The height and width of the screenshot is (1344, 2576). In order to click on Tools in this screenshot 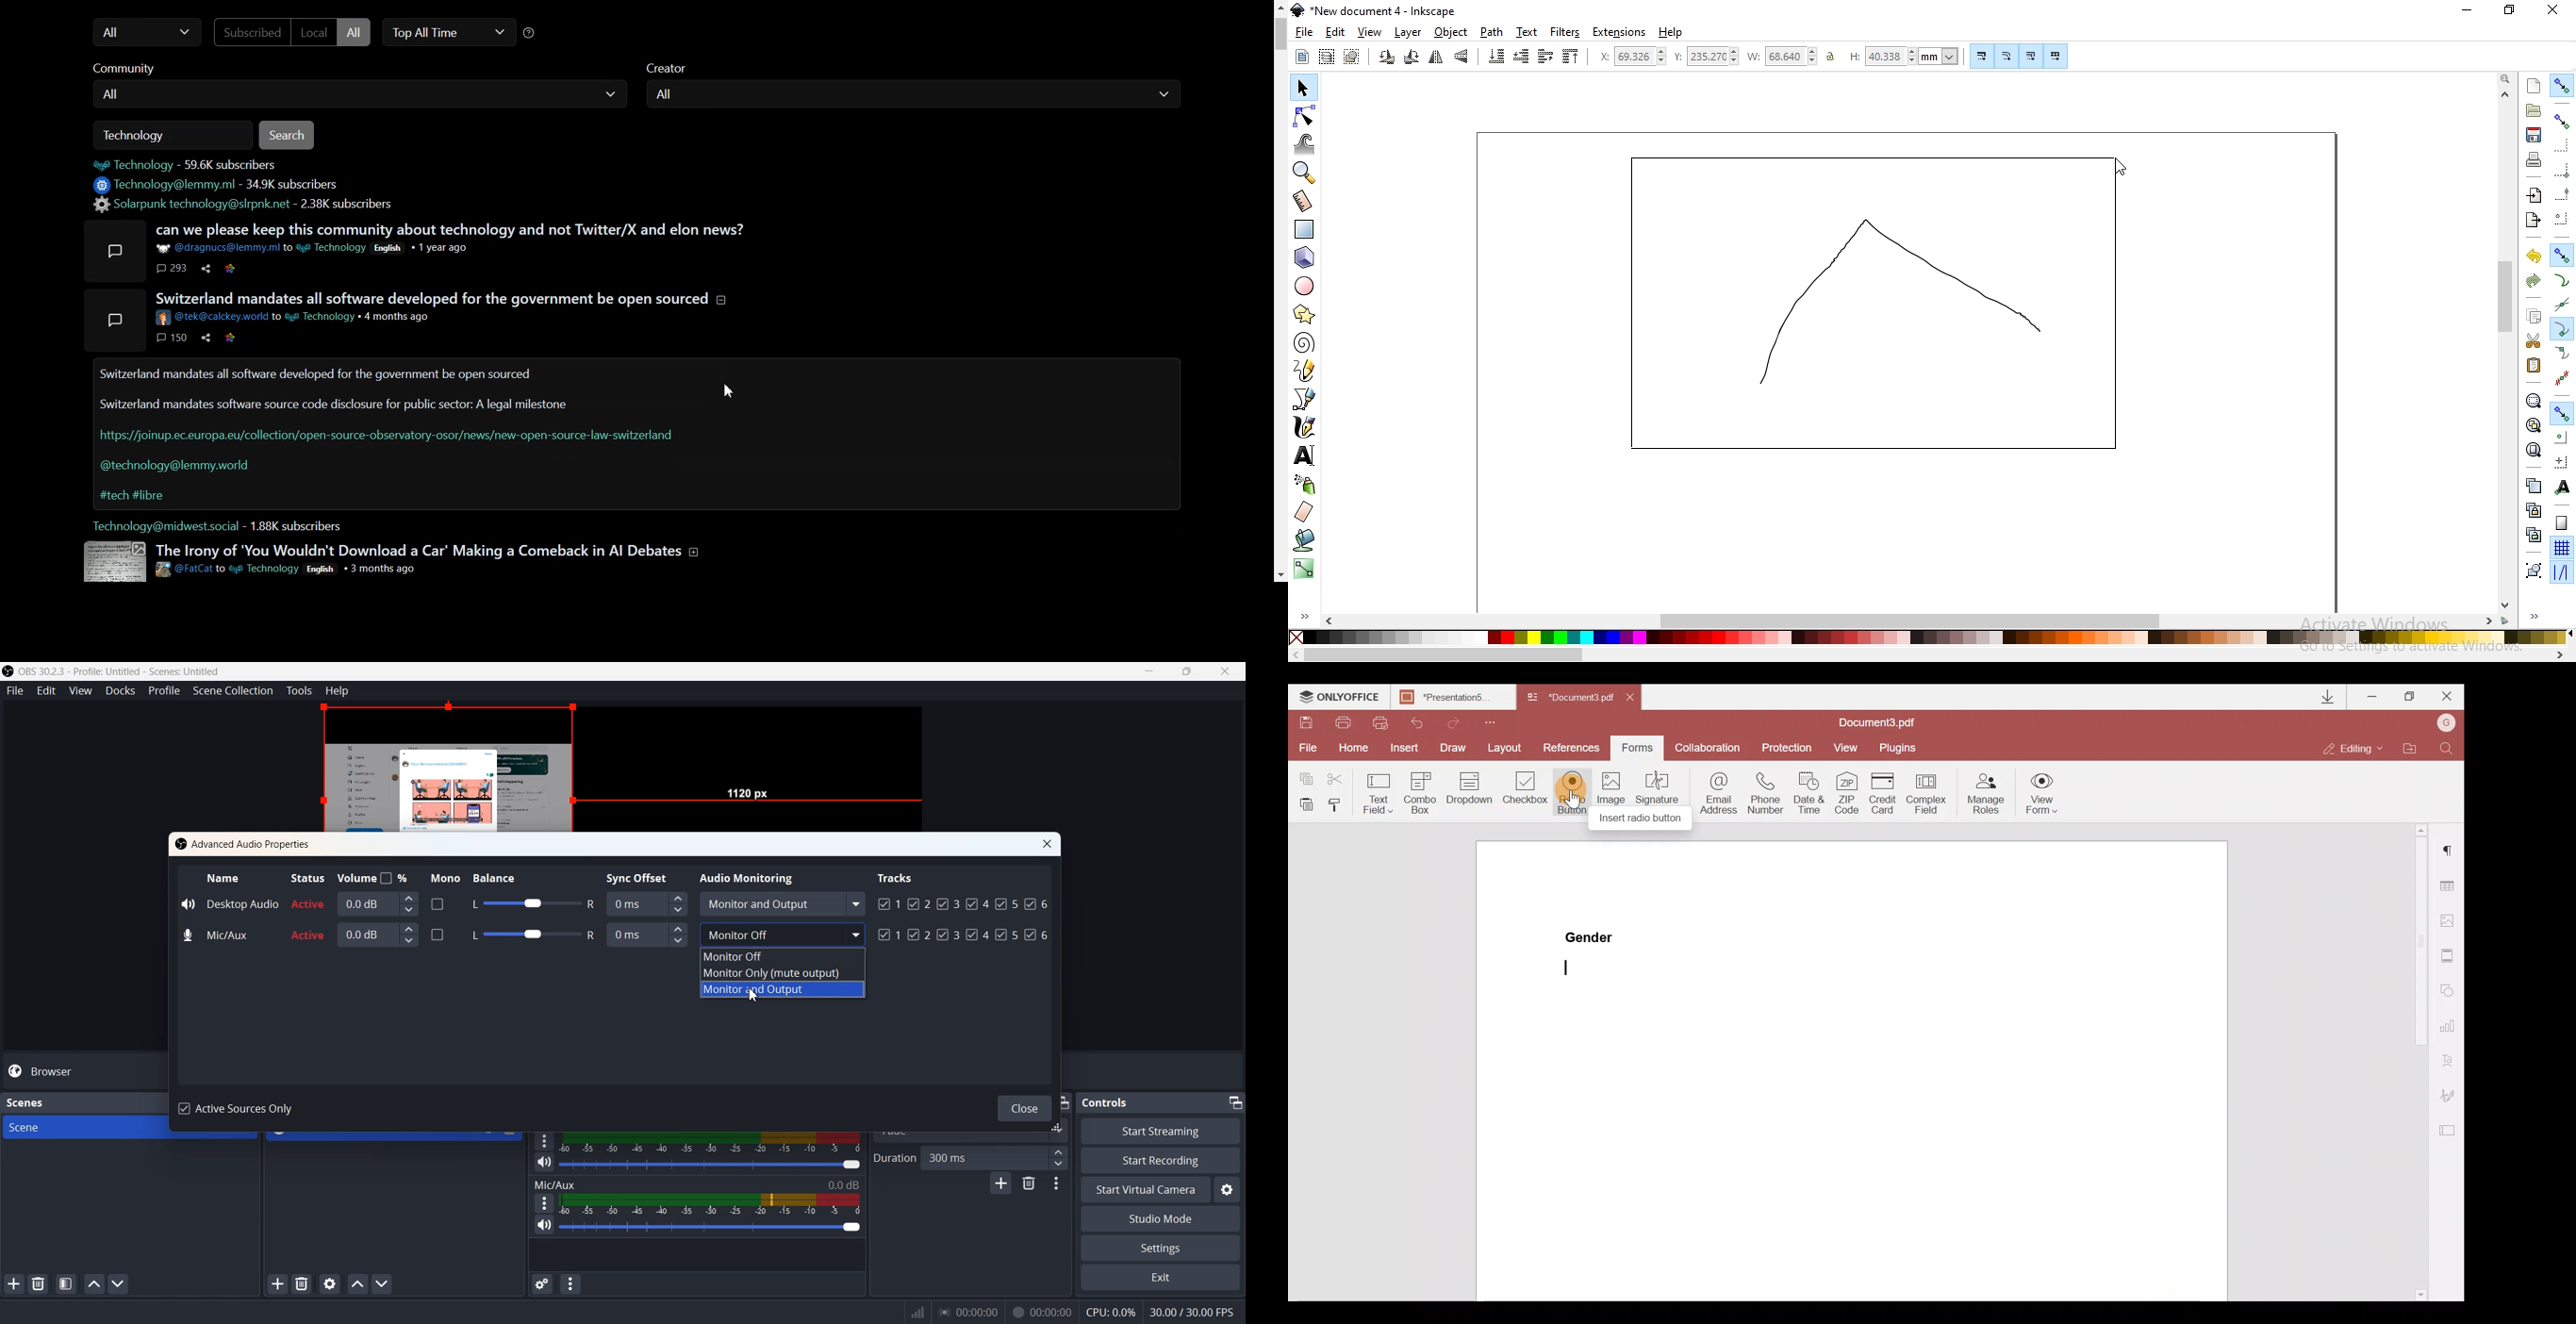, I will do `click(300, 691)`.